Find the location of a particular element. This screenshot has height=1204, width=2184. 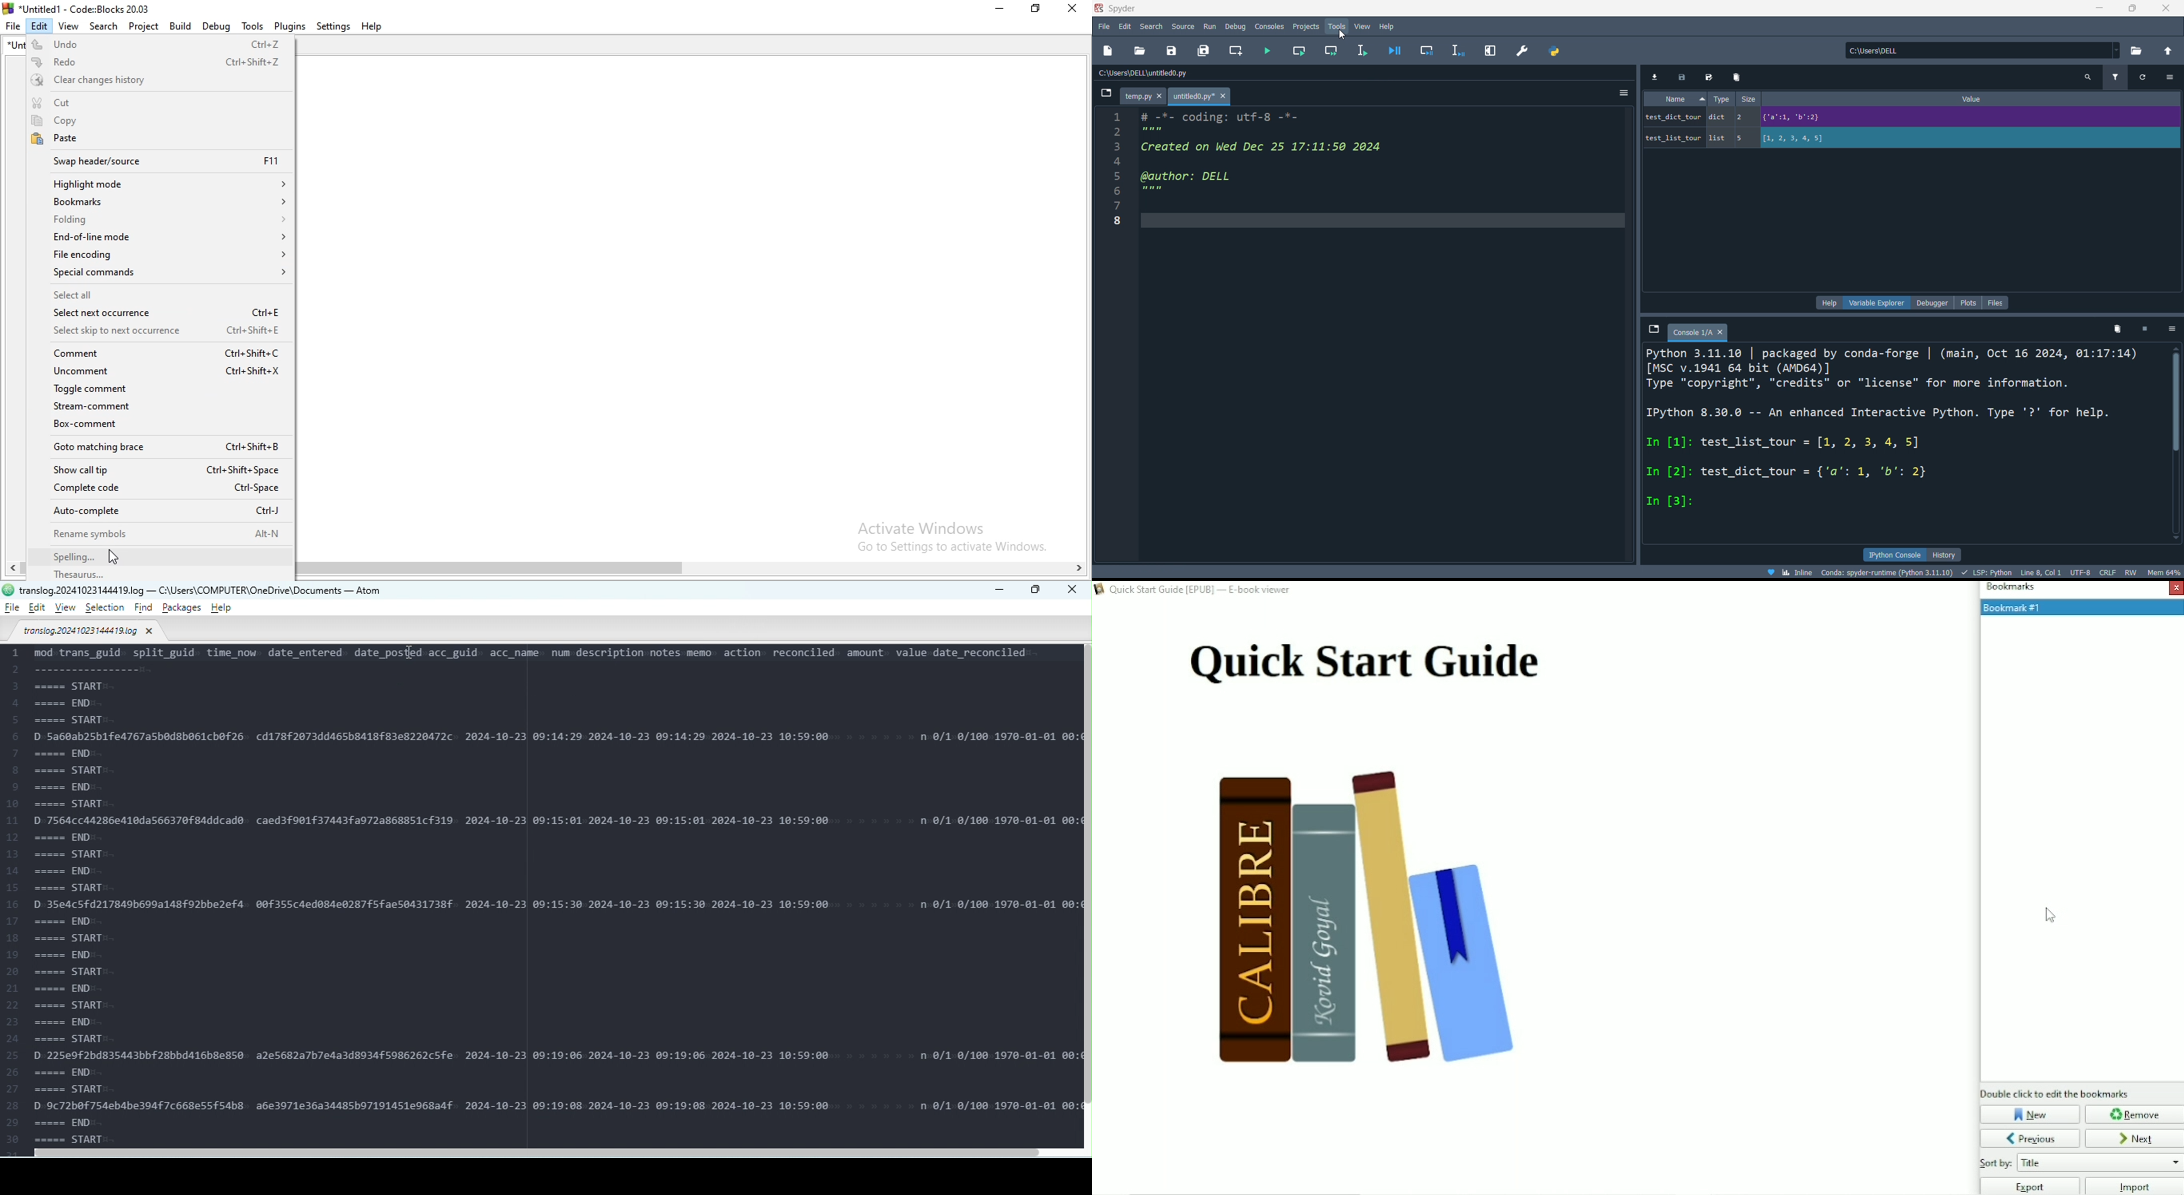

history is located at coordinates (1948, 555).